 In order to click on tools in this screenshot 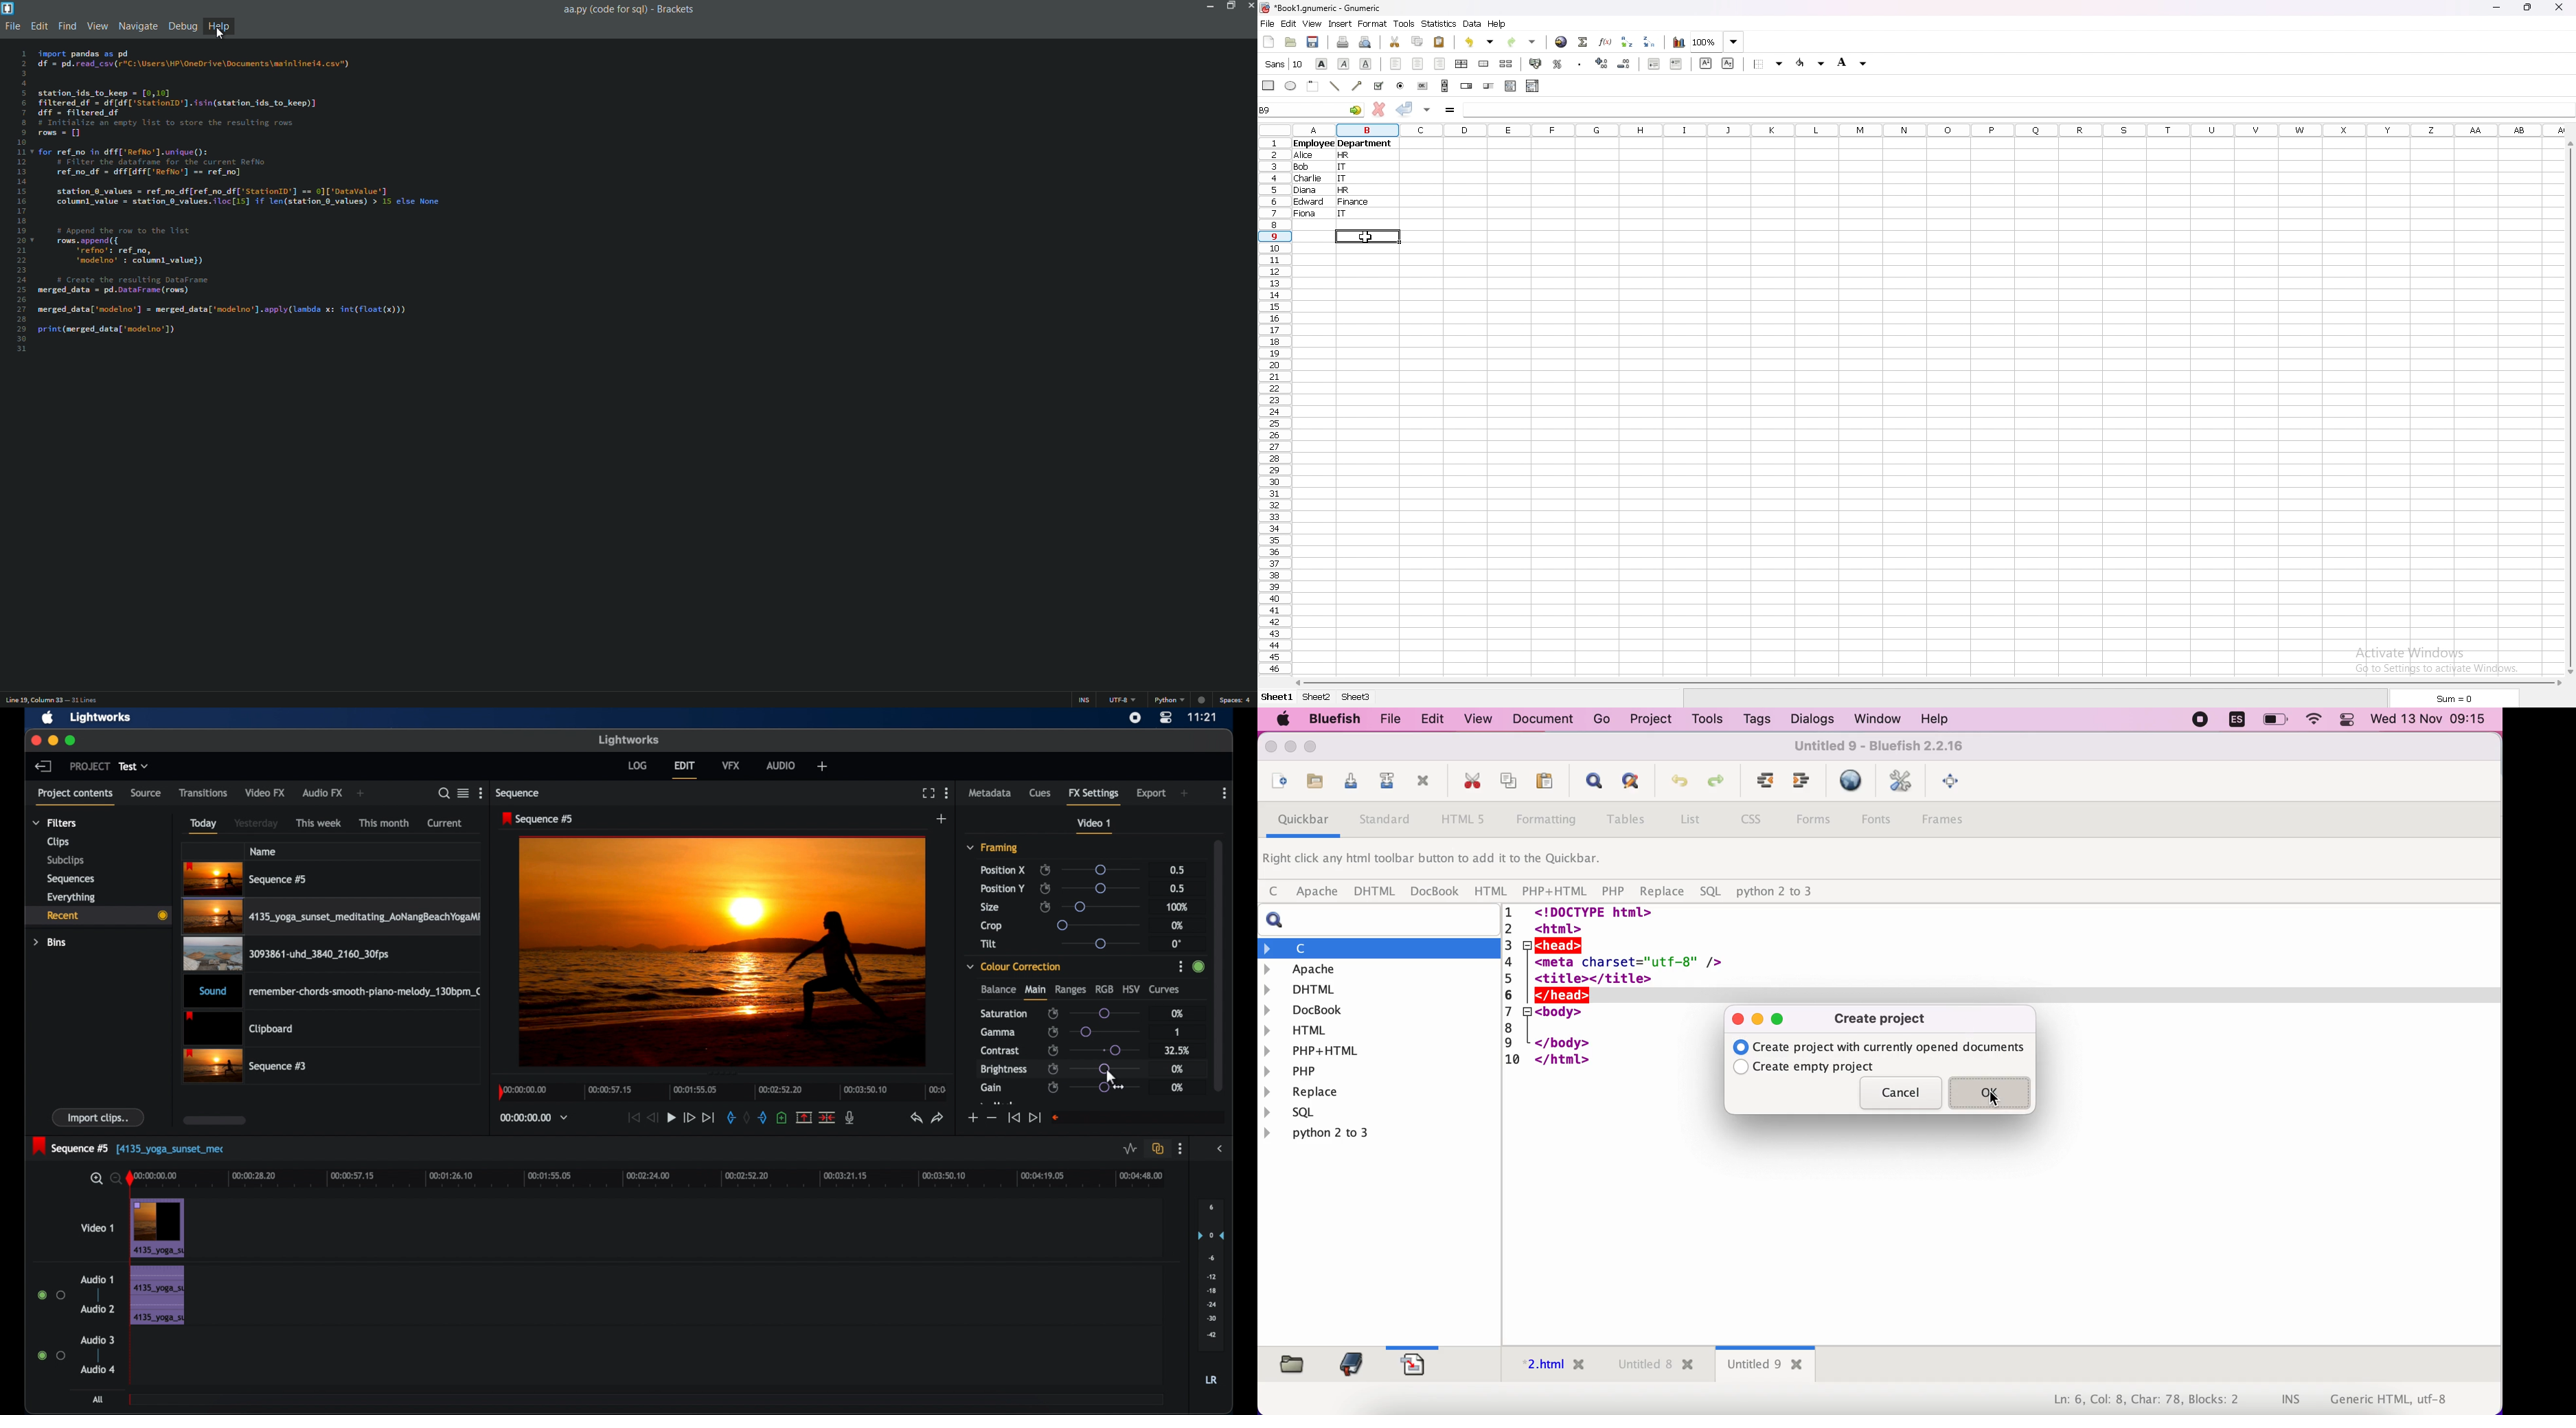, I will do `click(1705, 720)`.